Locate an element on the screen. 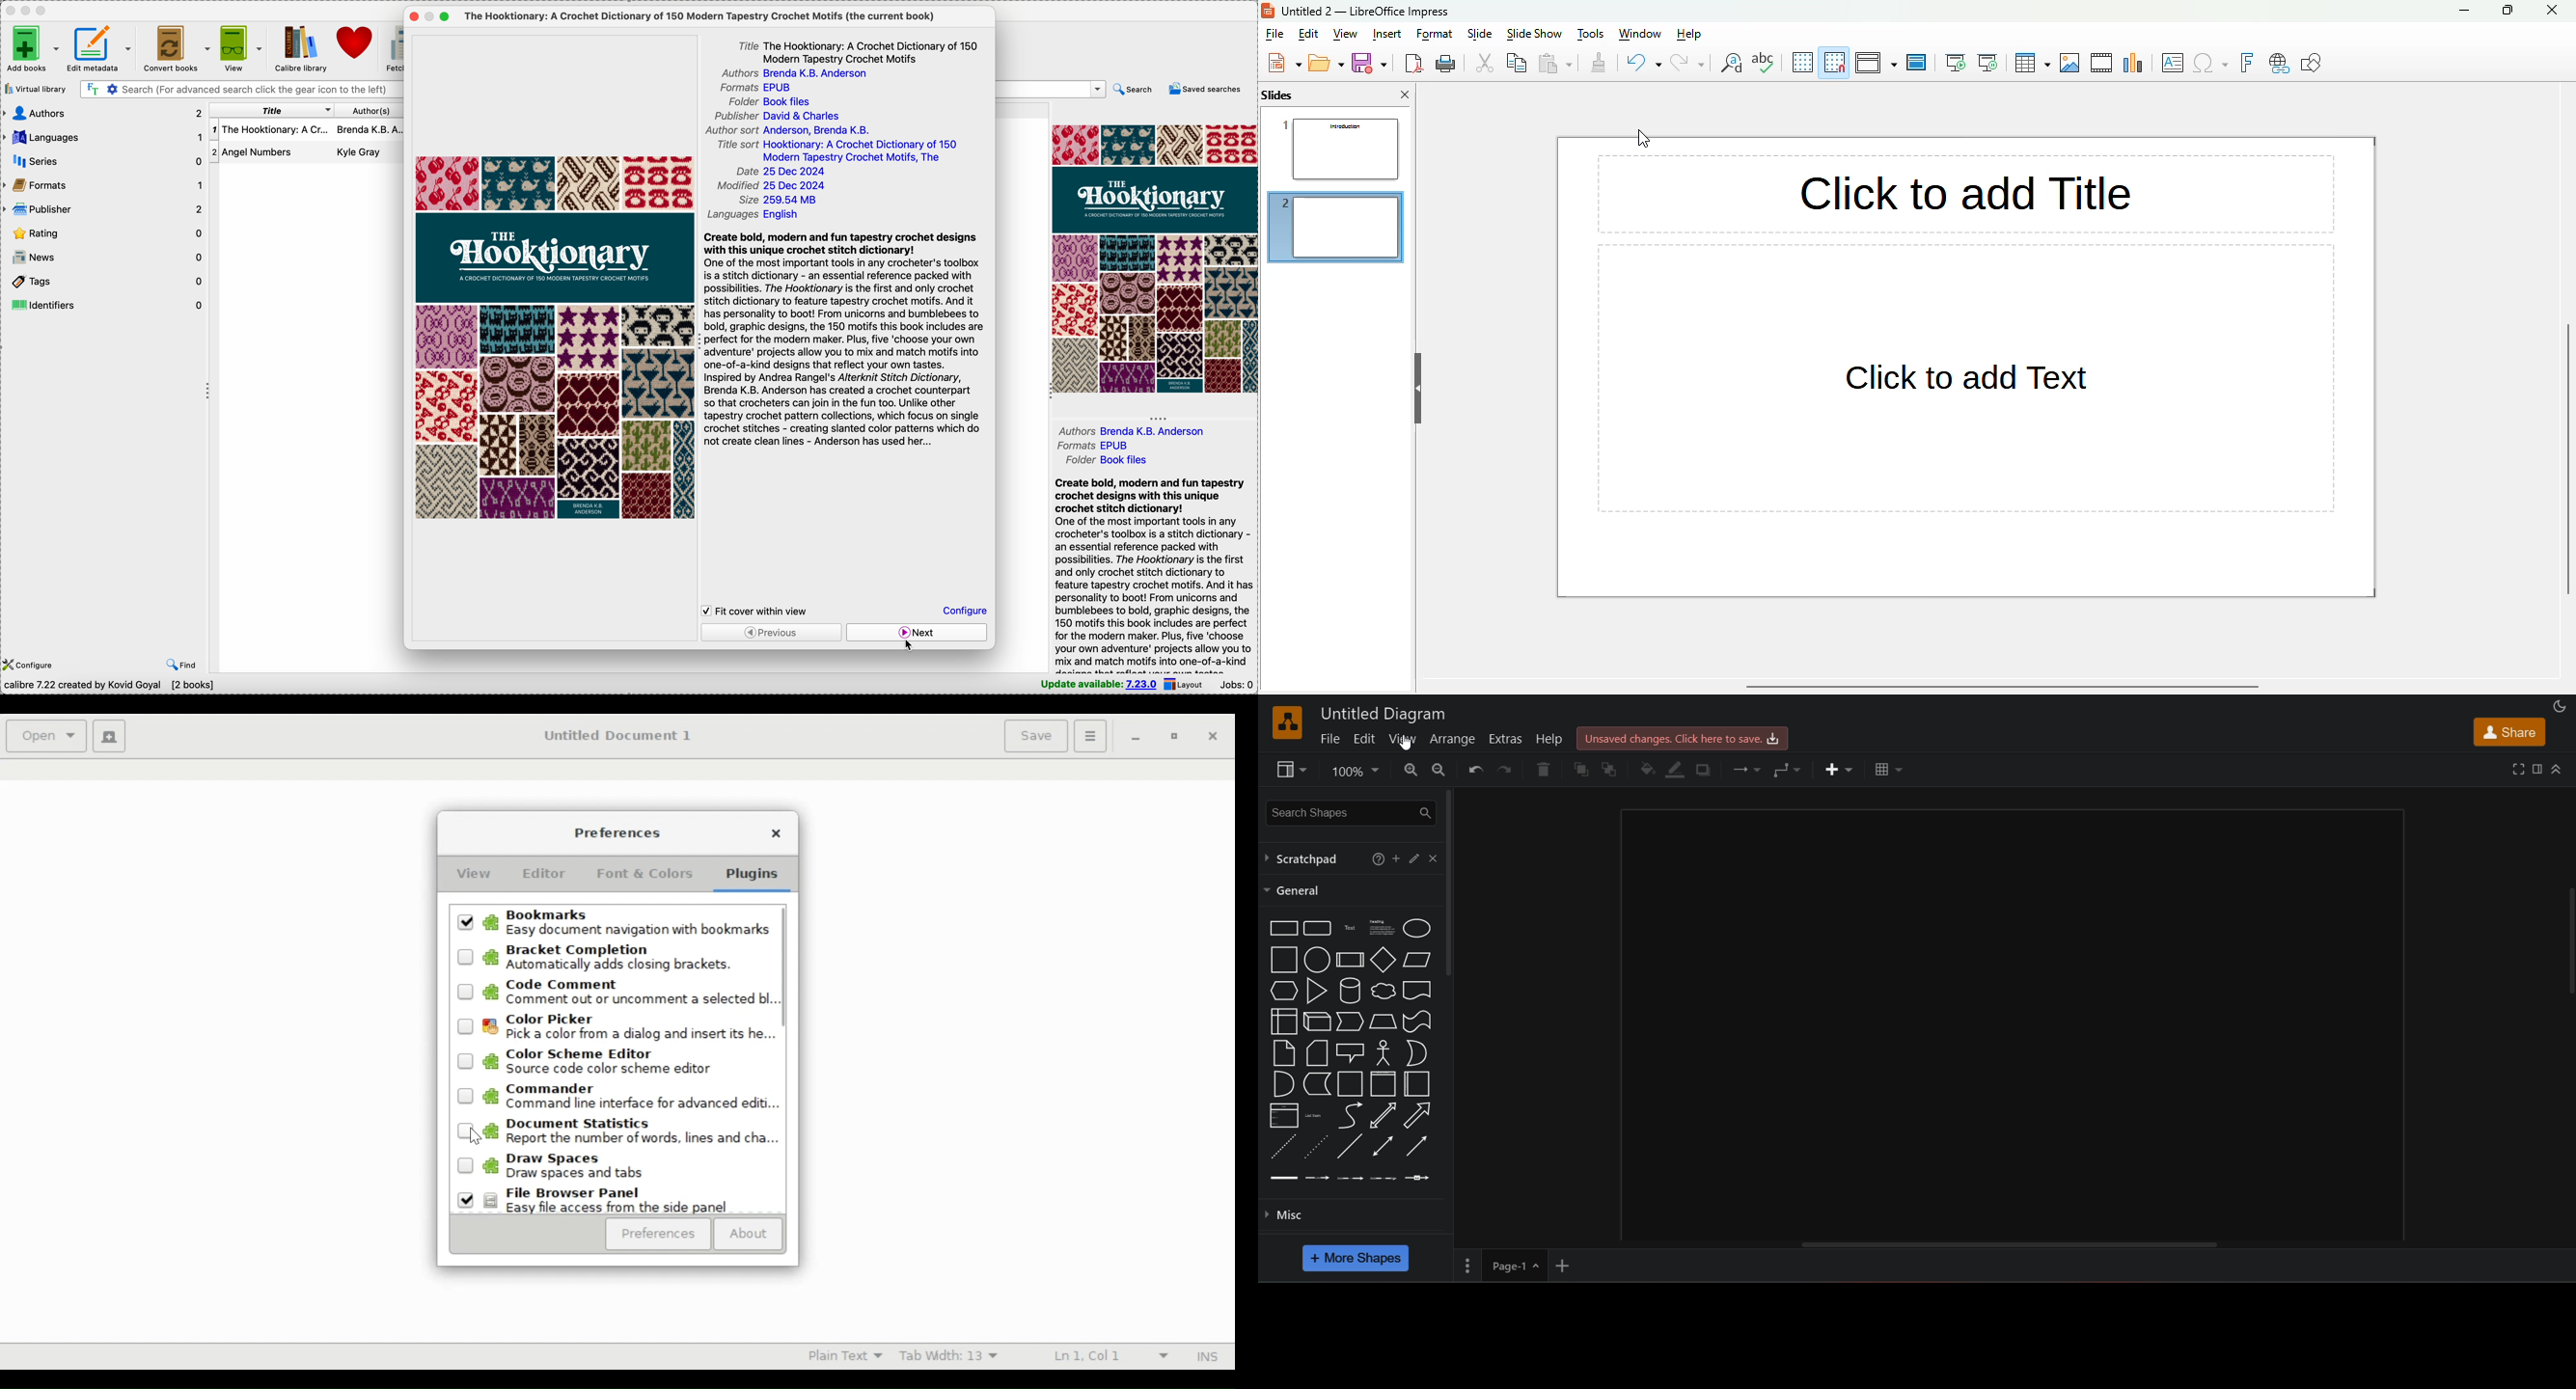 This screenshot has width=2576, height=1400. rounded rectangle is located at coordinates (1317, 927).